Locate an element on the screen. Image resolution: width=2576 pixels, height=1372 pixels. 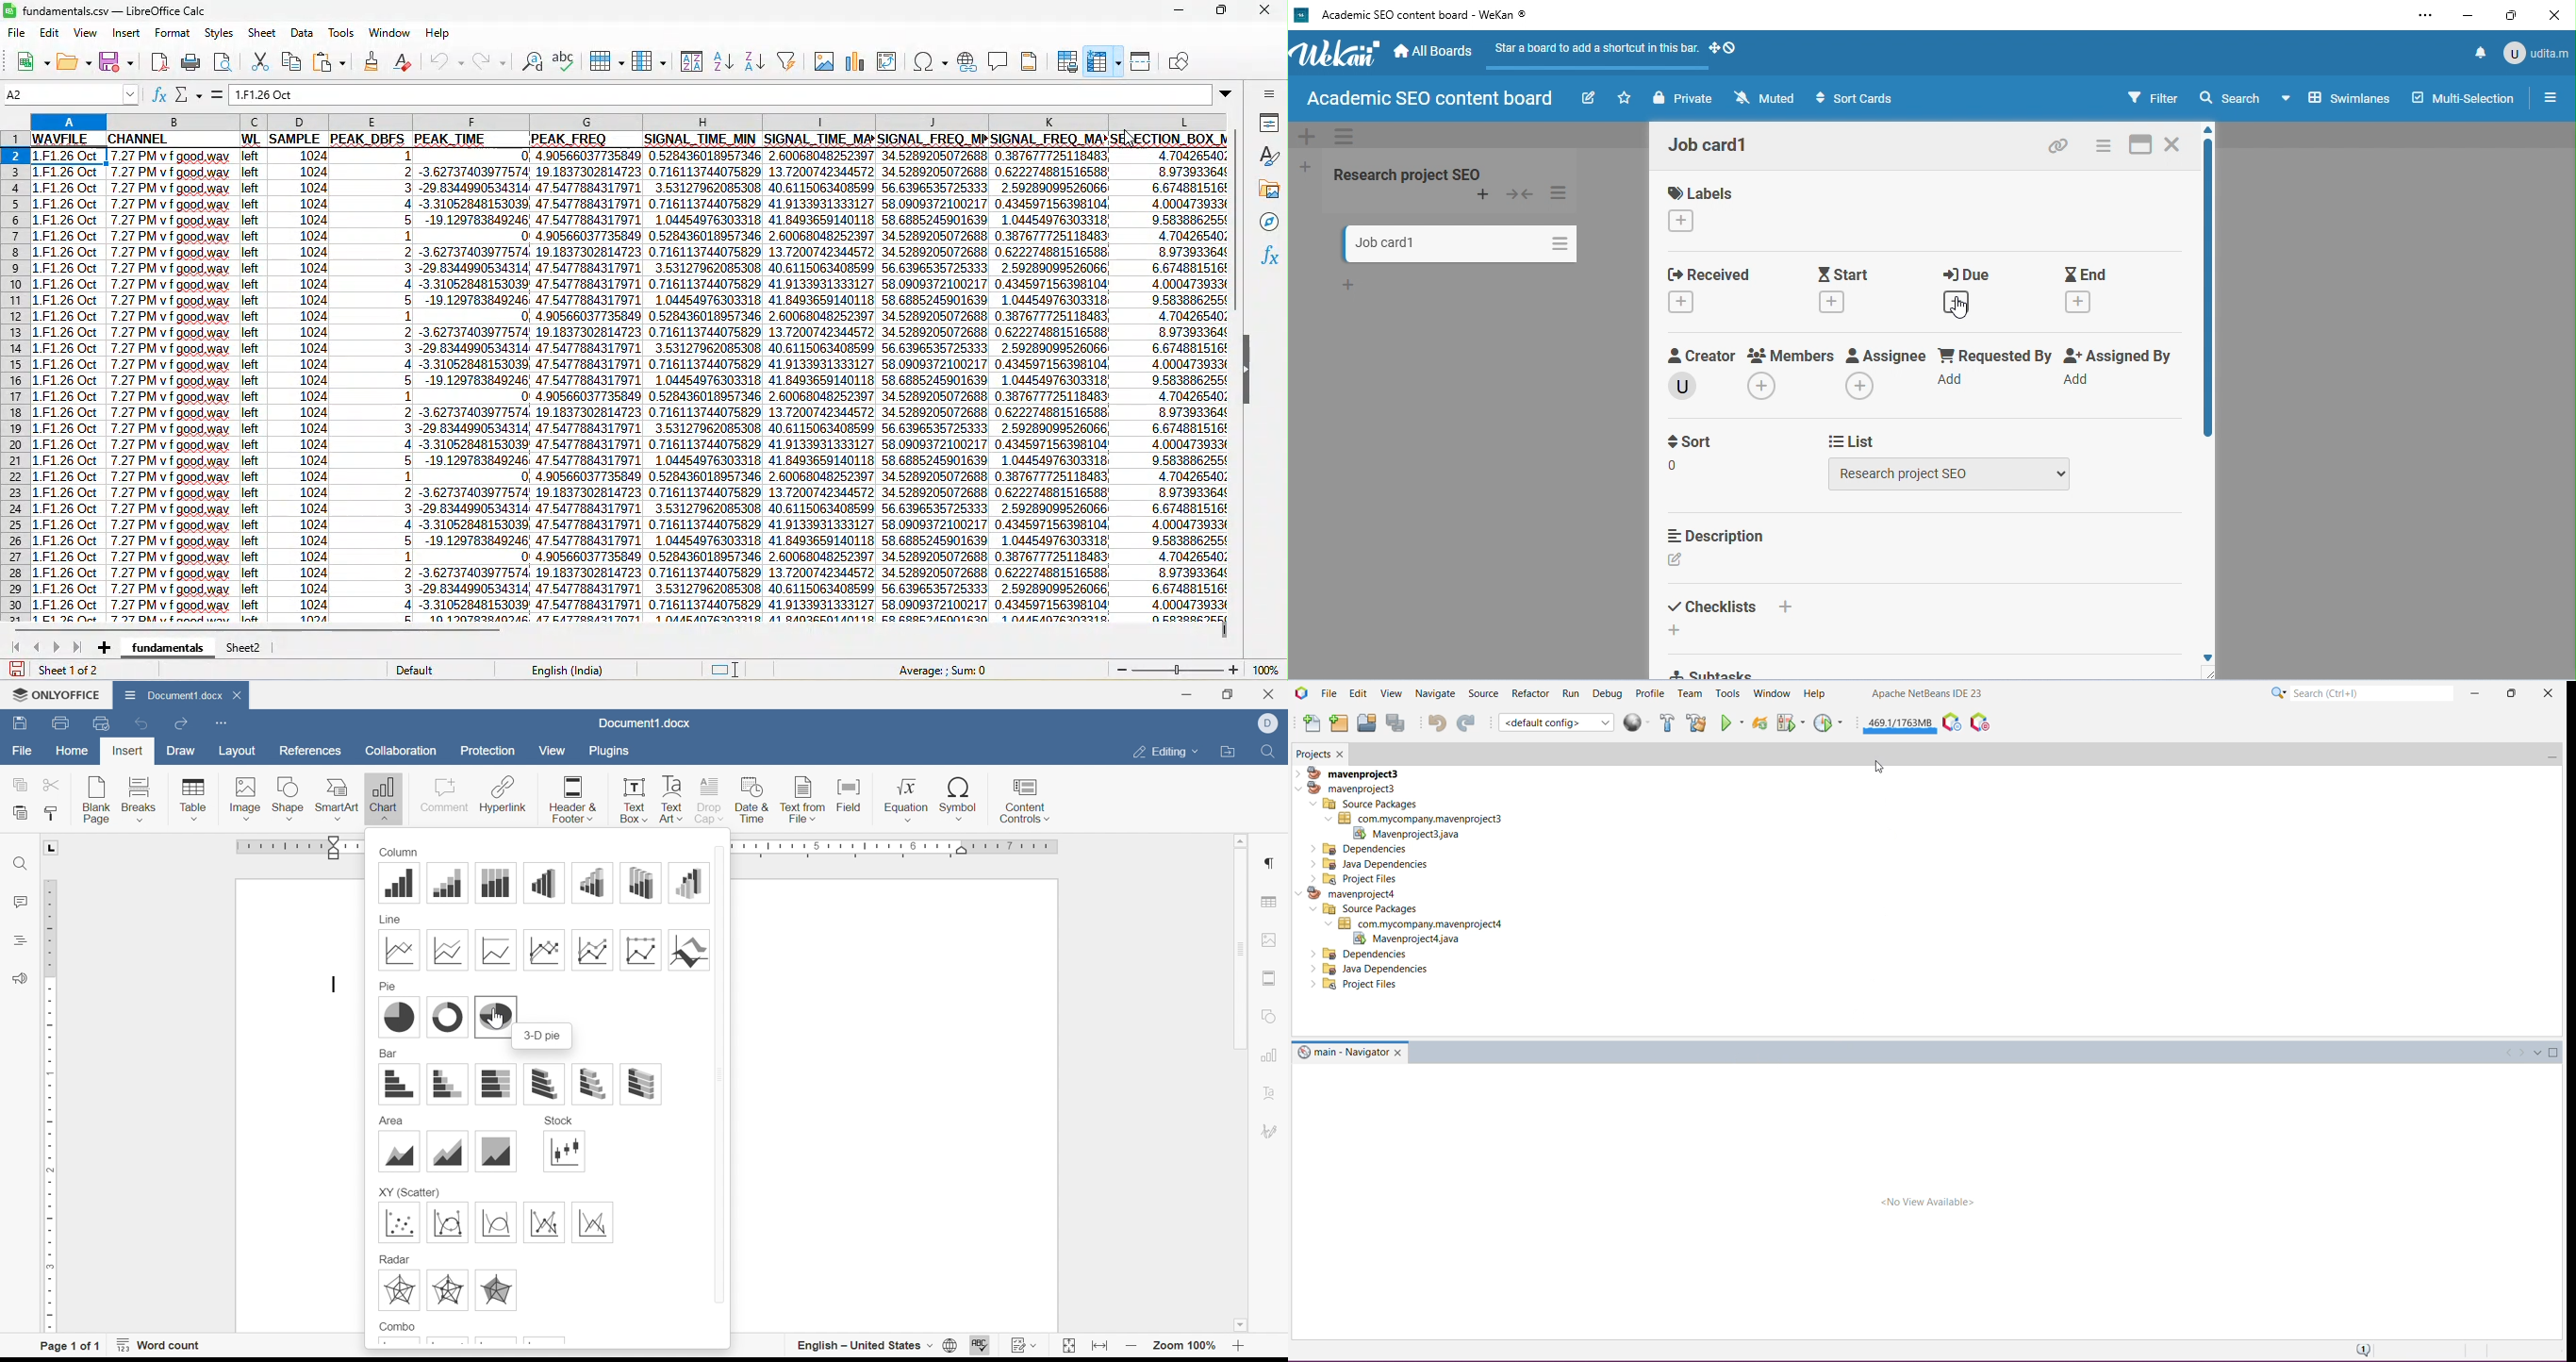
board view is located at coordinates (2337, 97).